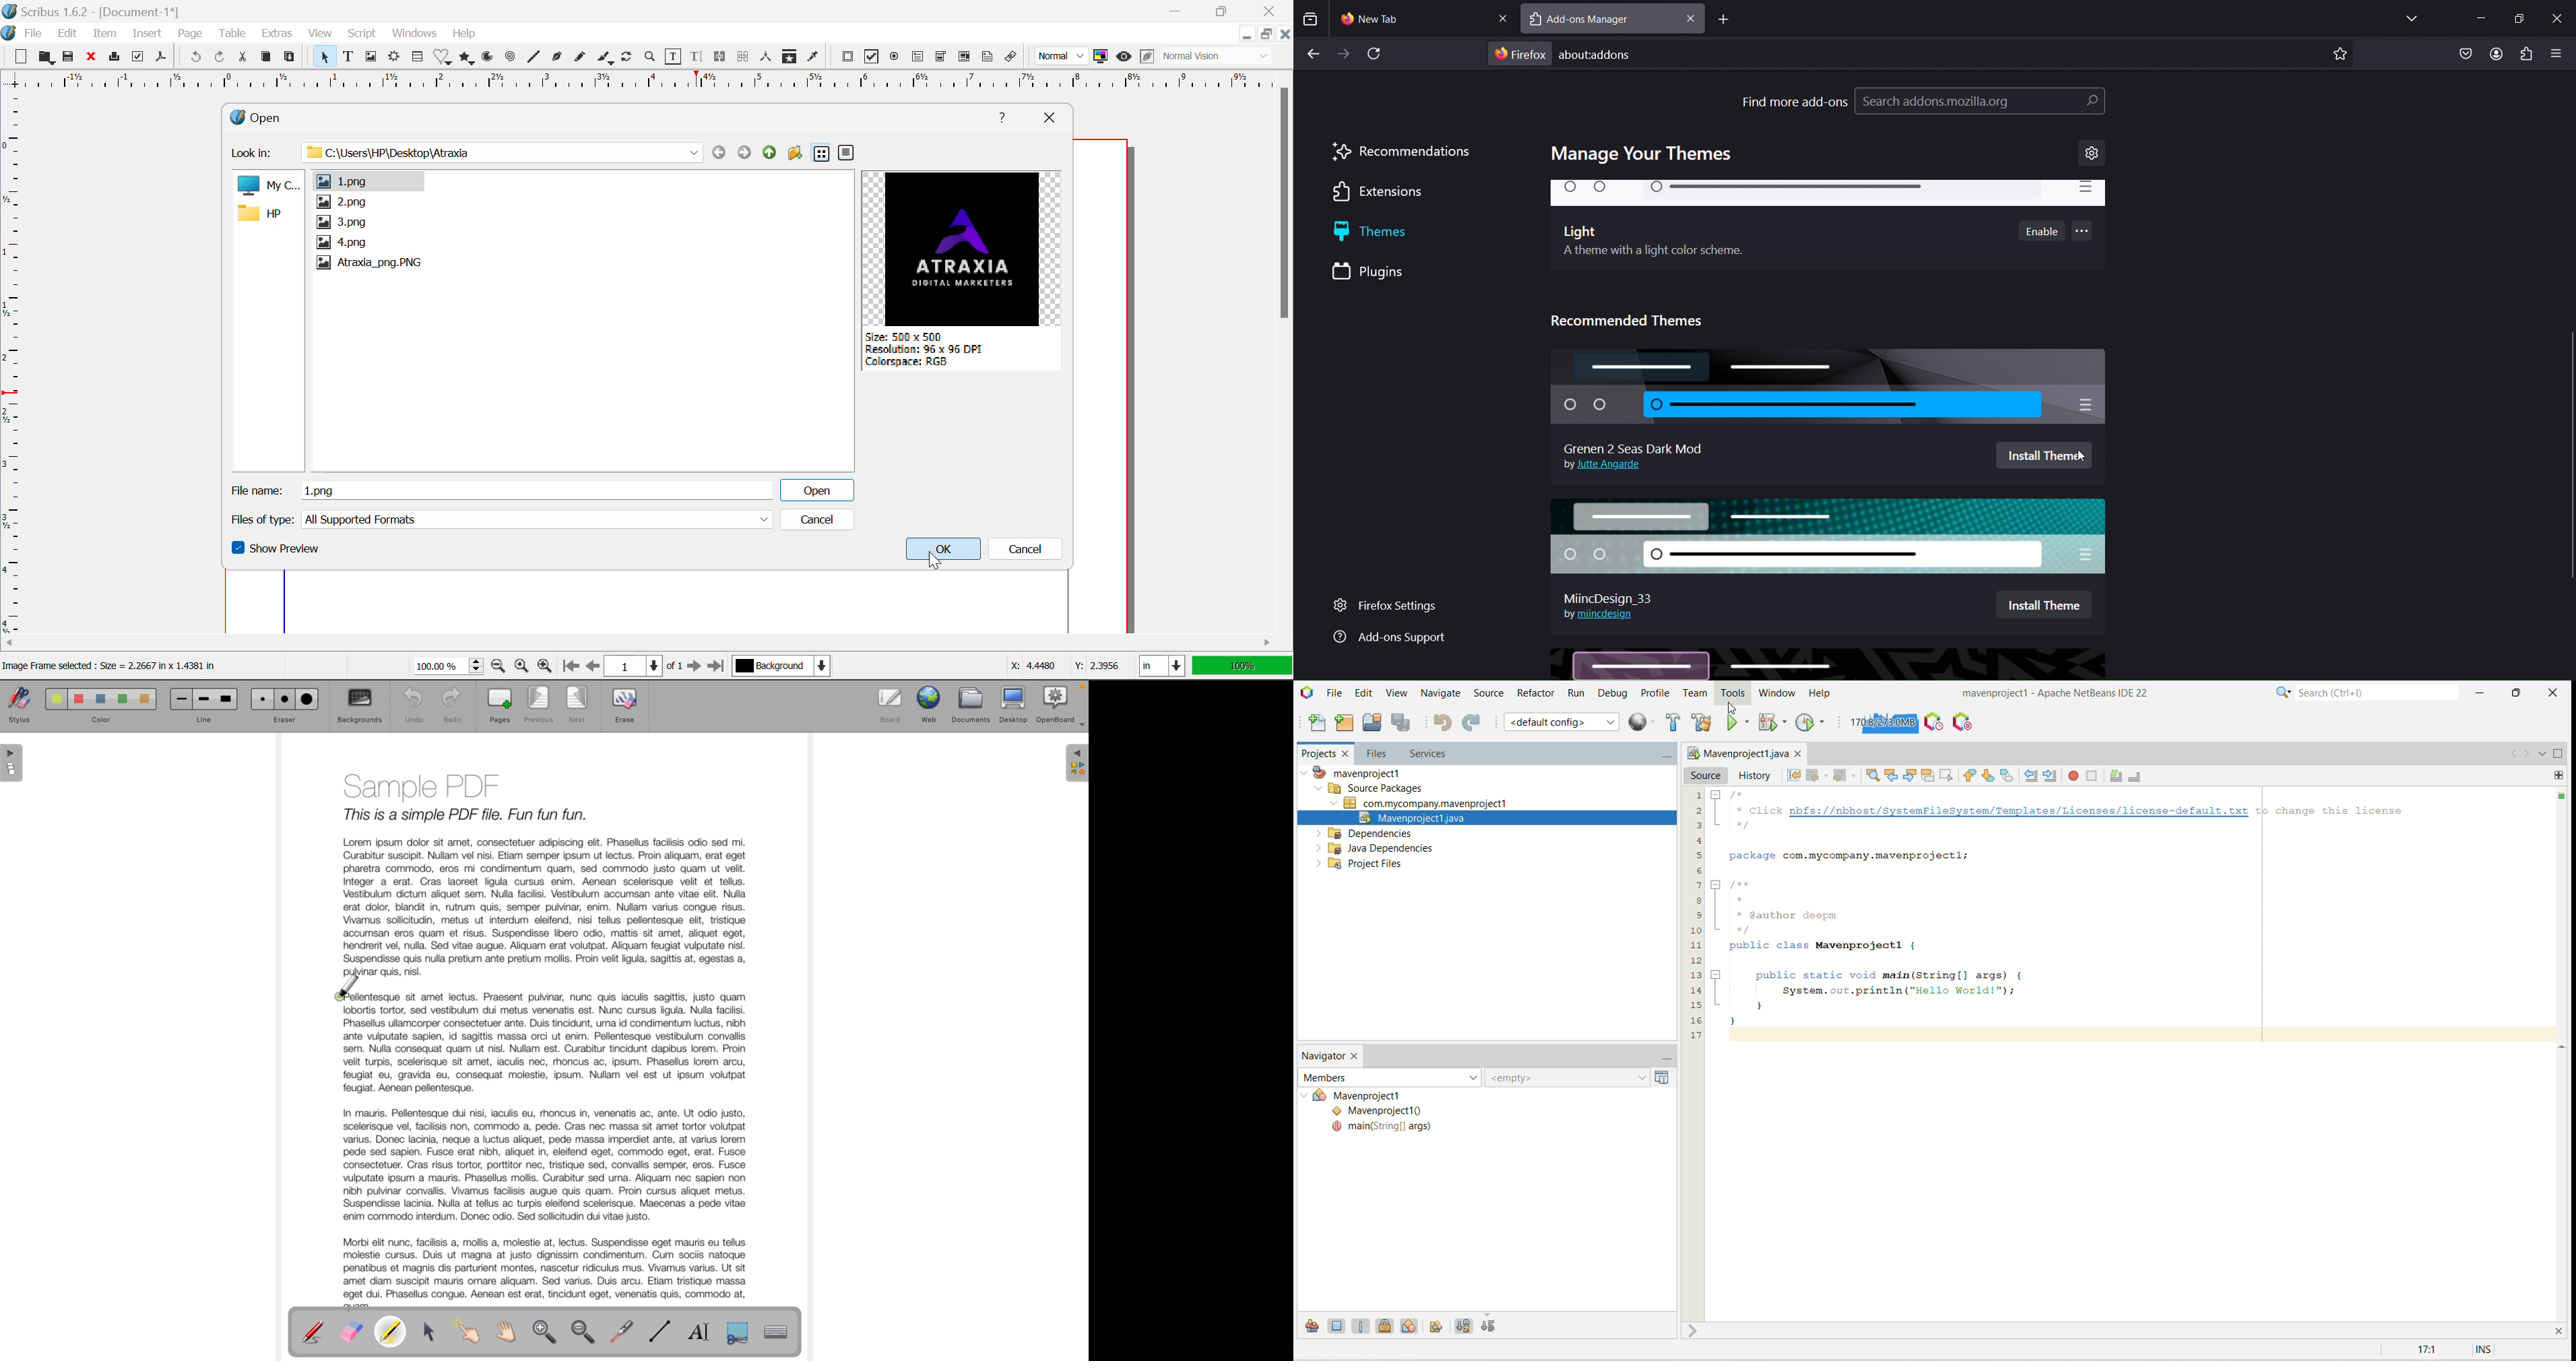 The width and height of the screenshot is (2576, 1372). I want to click on Image Frame selected : Size = 2.2667 in x 1.4381 in, so click(115, 667).